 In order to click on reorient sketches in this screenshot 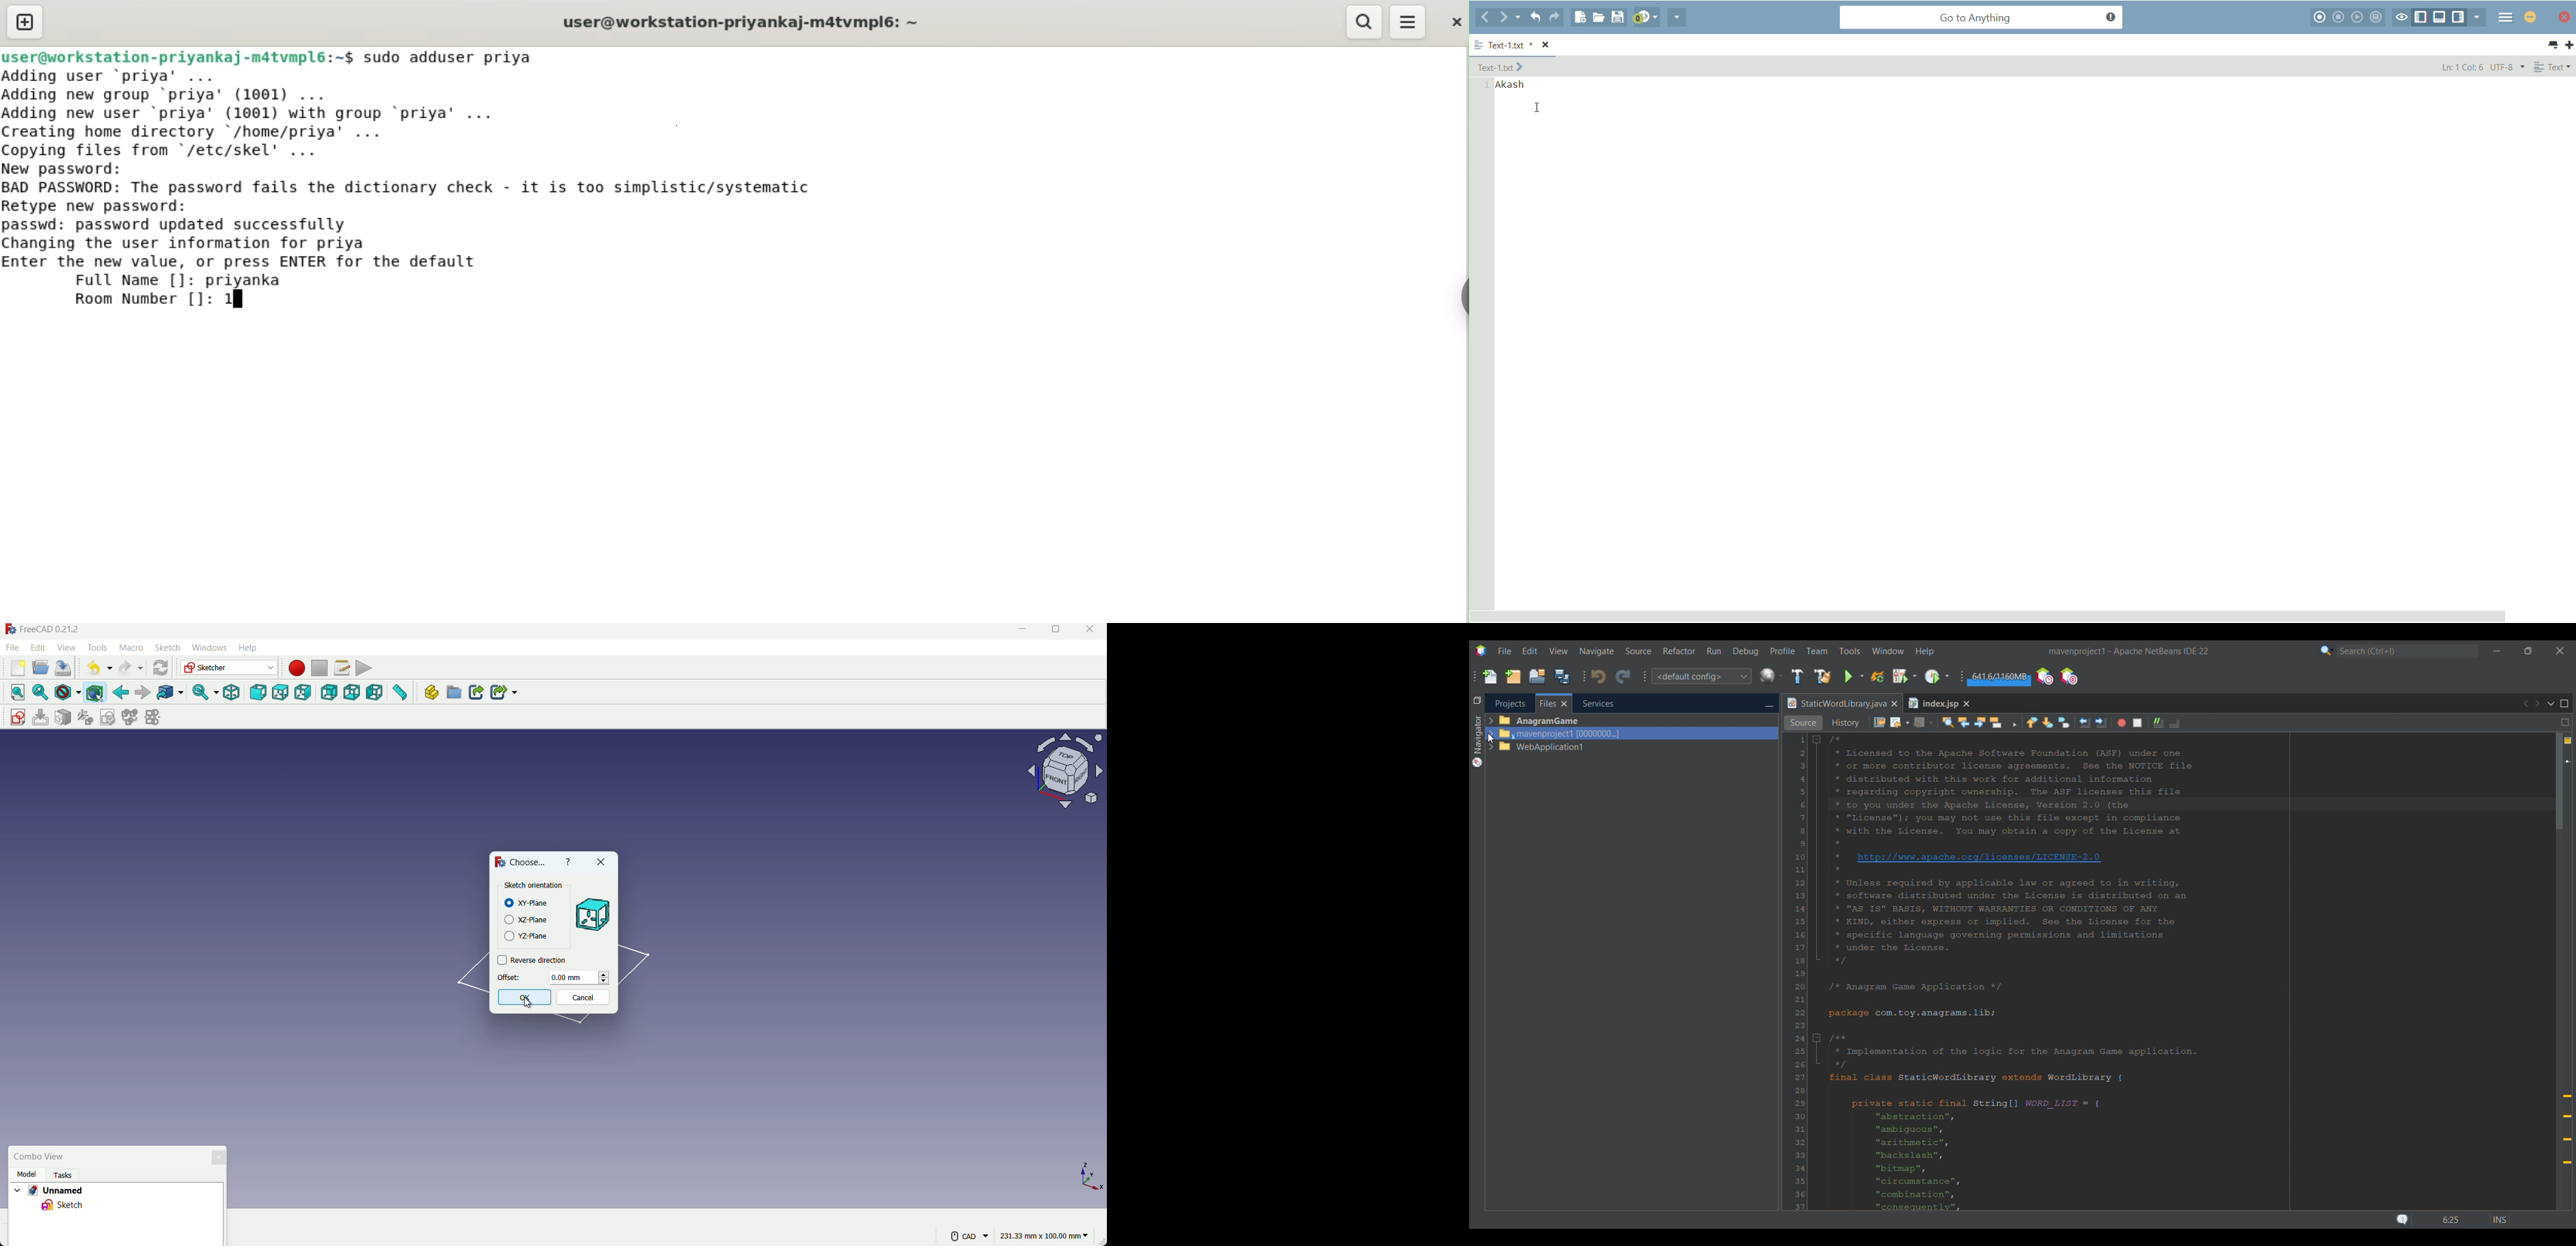, I will do `click(85, 717)`.